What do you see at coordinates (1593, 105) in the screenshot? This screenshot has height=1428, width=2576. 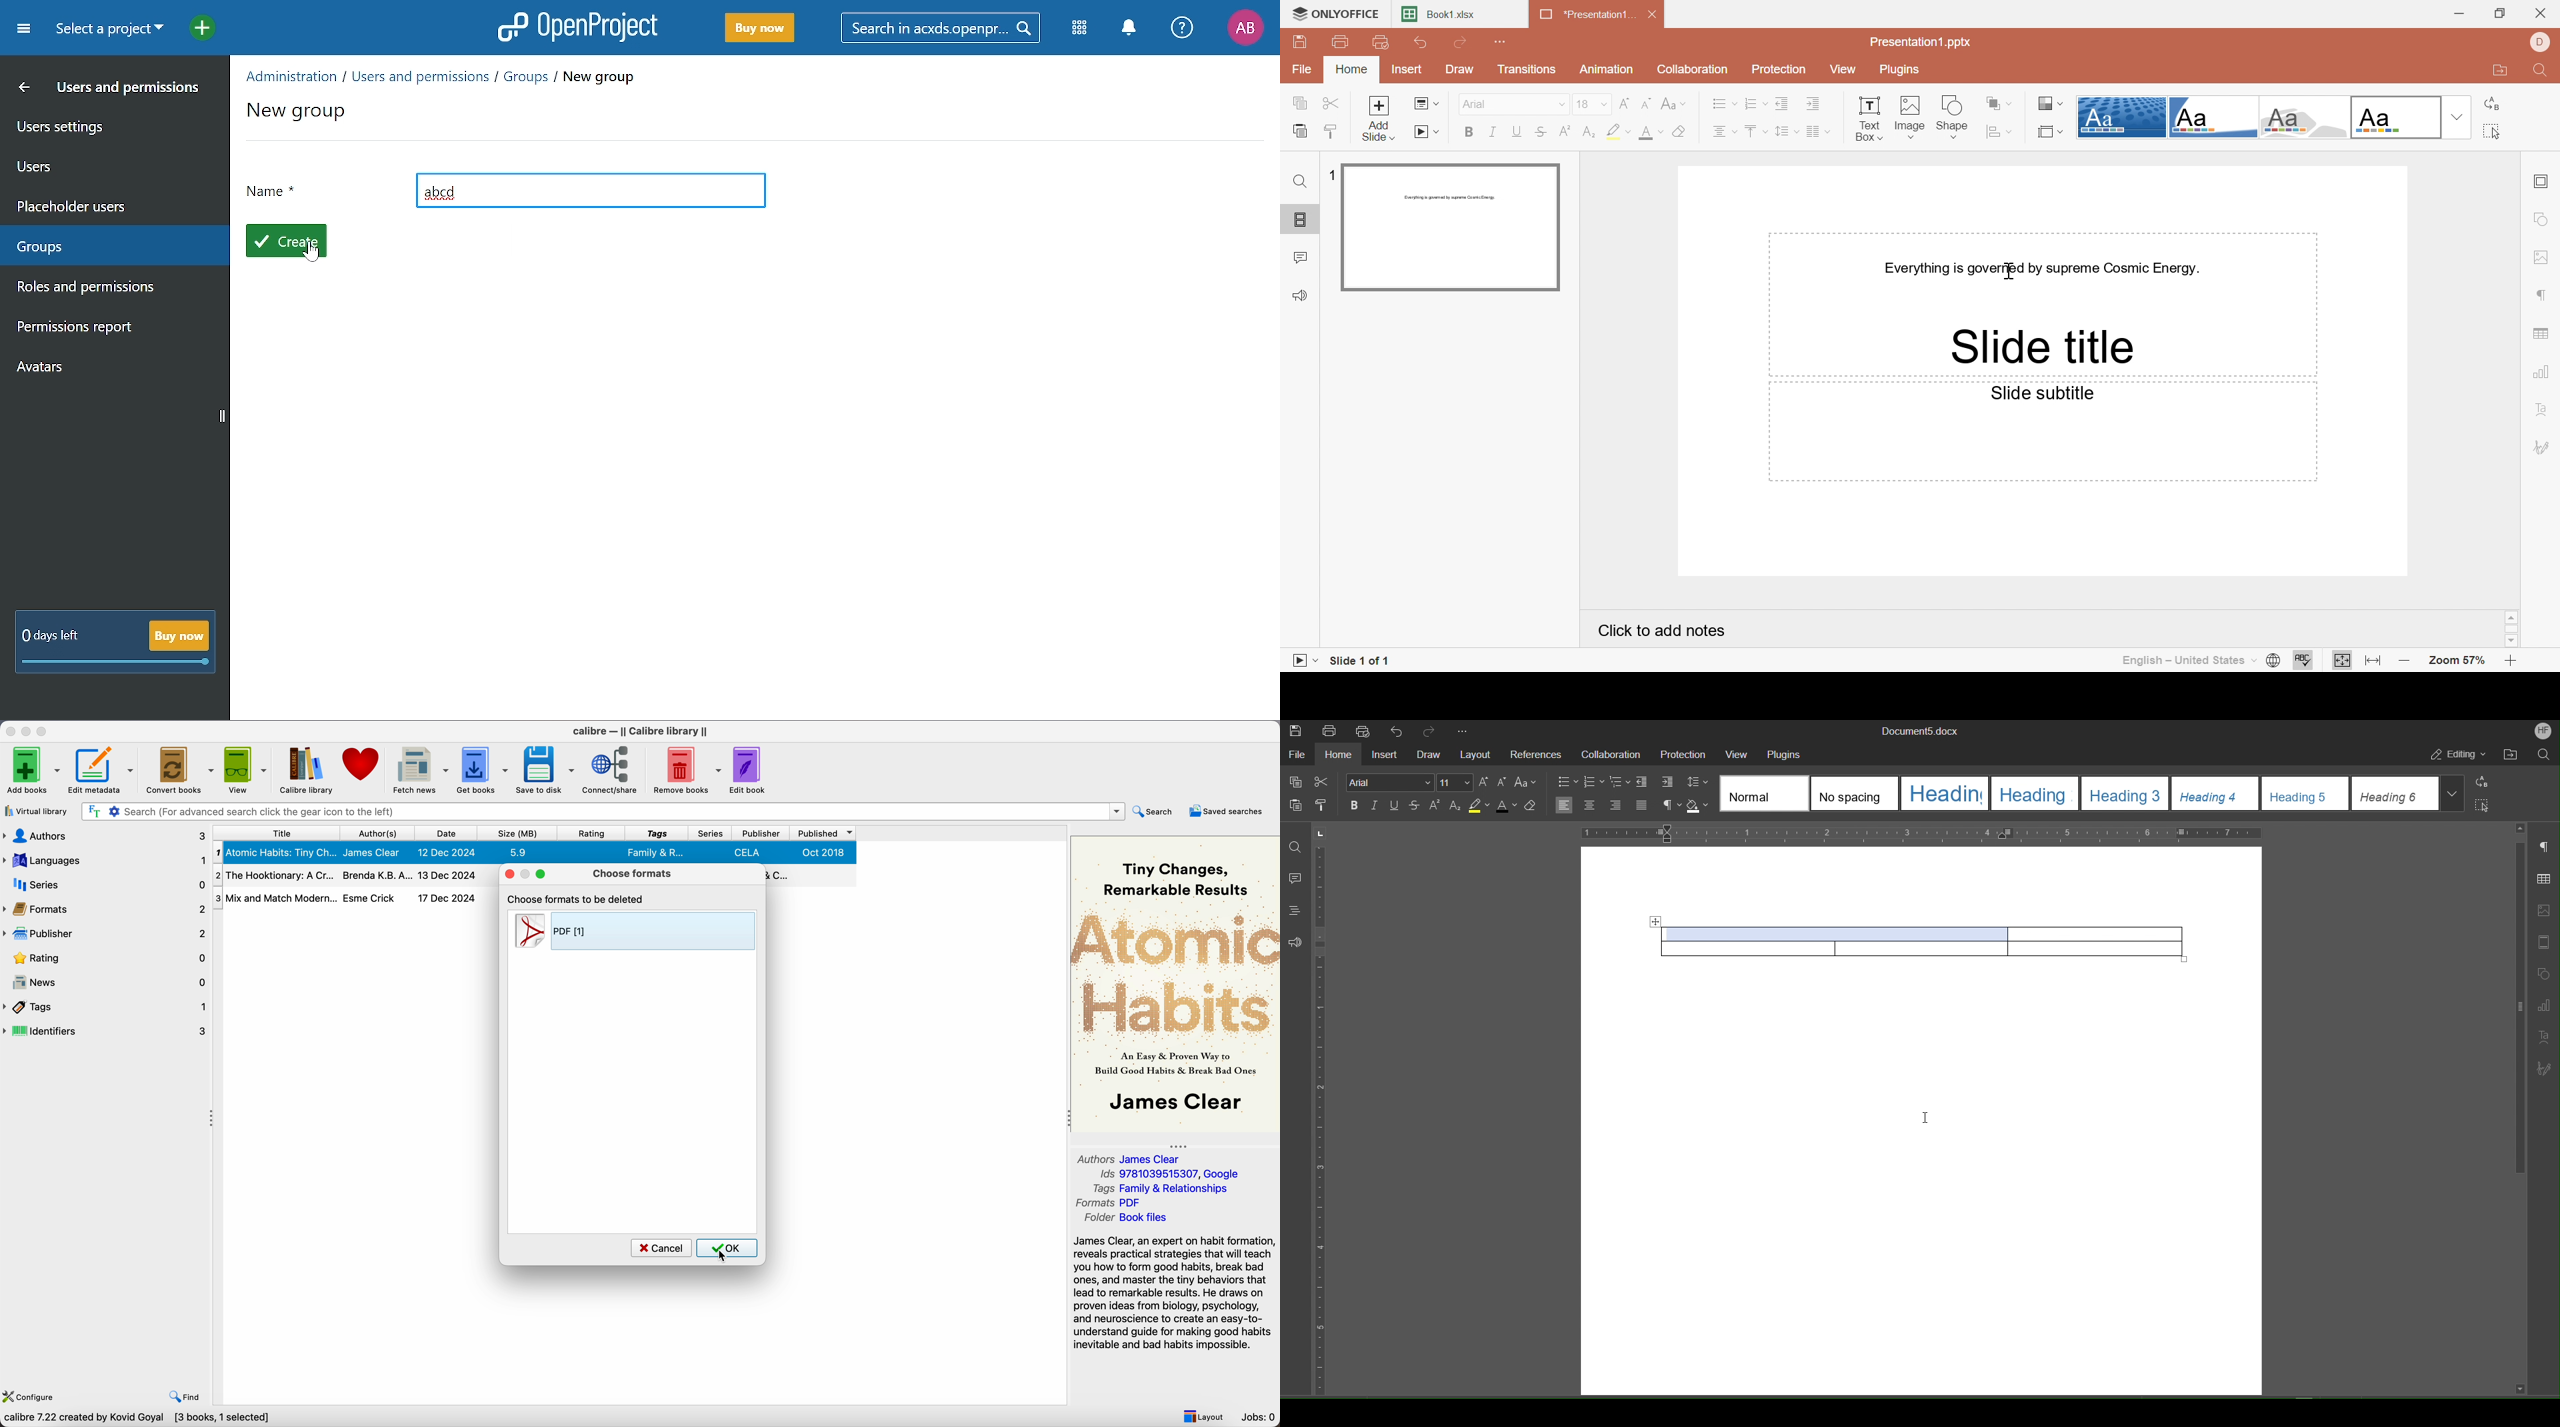 I see `18` at bounding box center [1593, 105].